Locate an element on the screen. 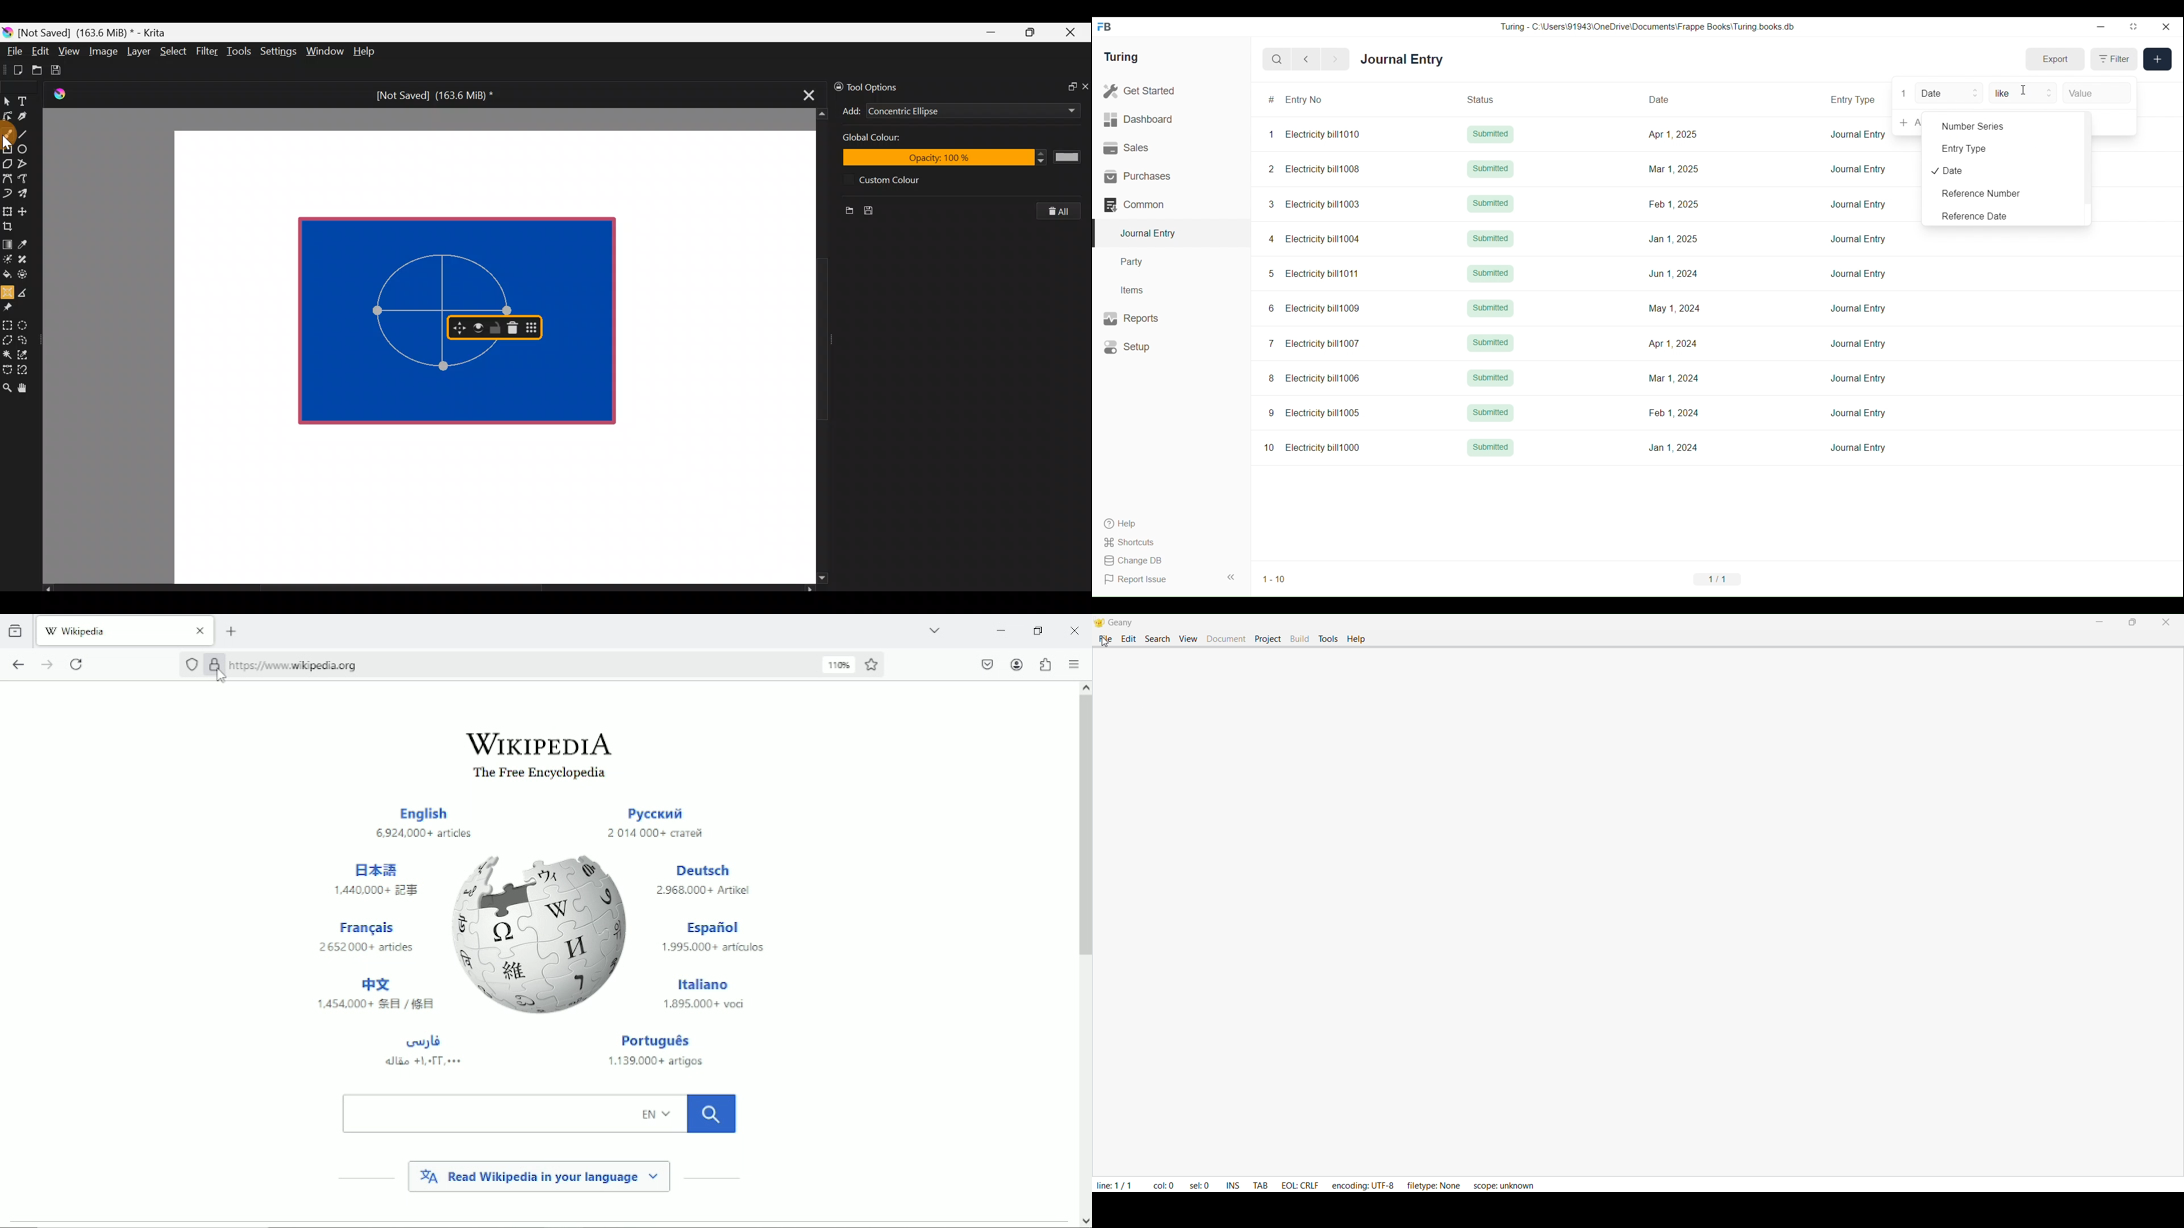  Multibrush tool is located at coordinates (27, 193).